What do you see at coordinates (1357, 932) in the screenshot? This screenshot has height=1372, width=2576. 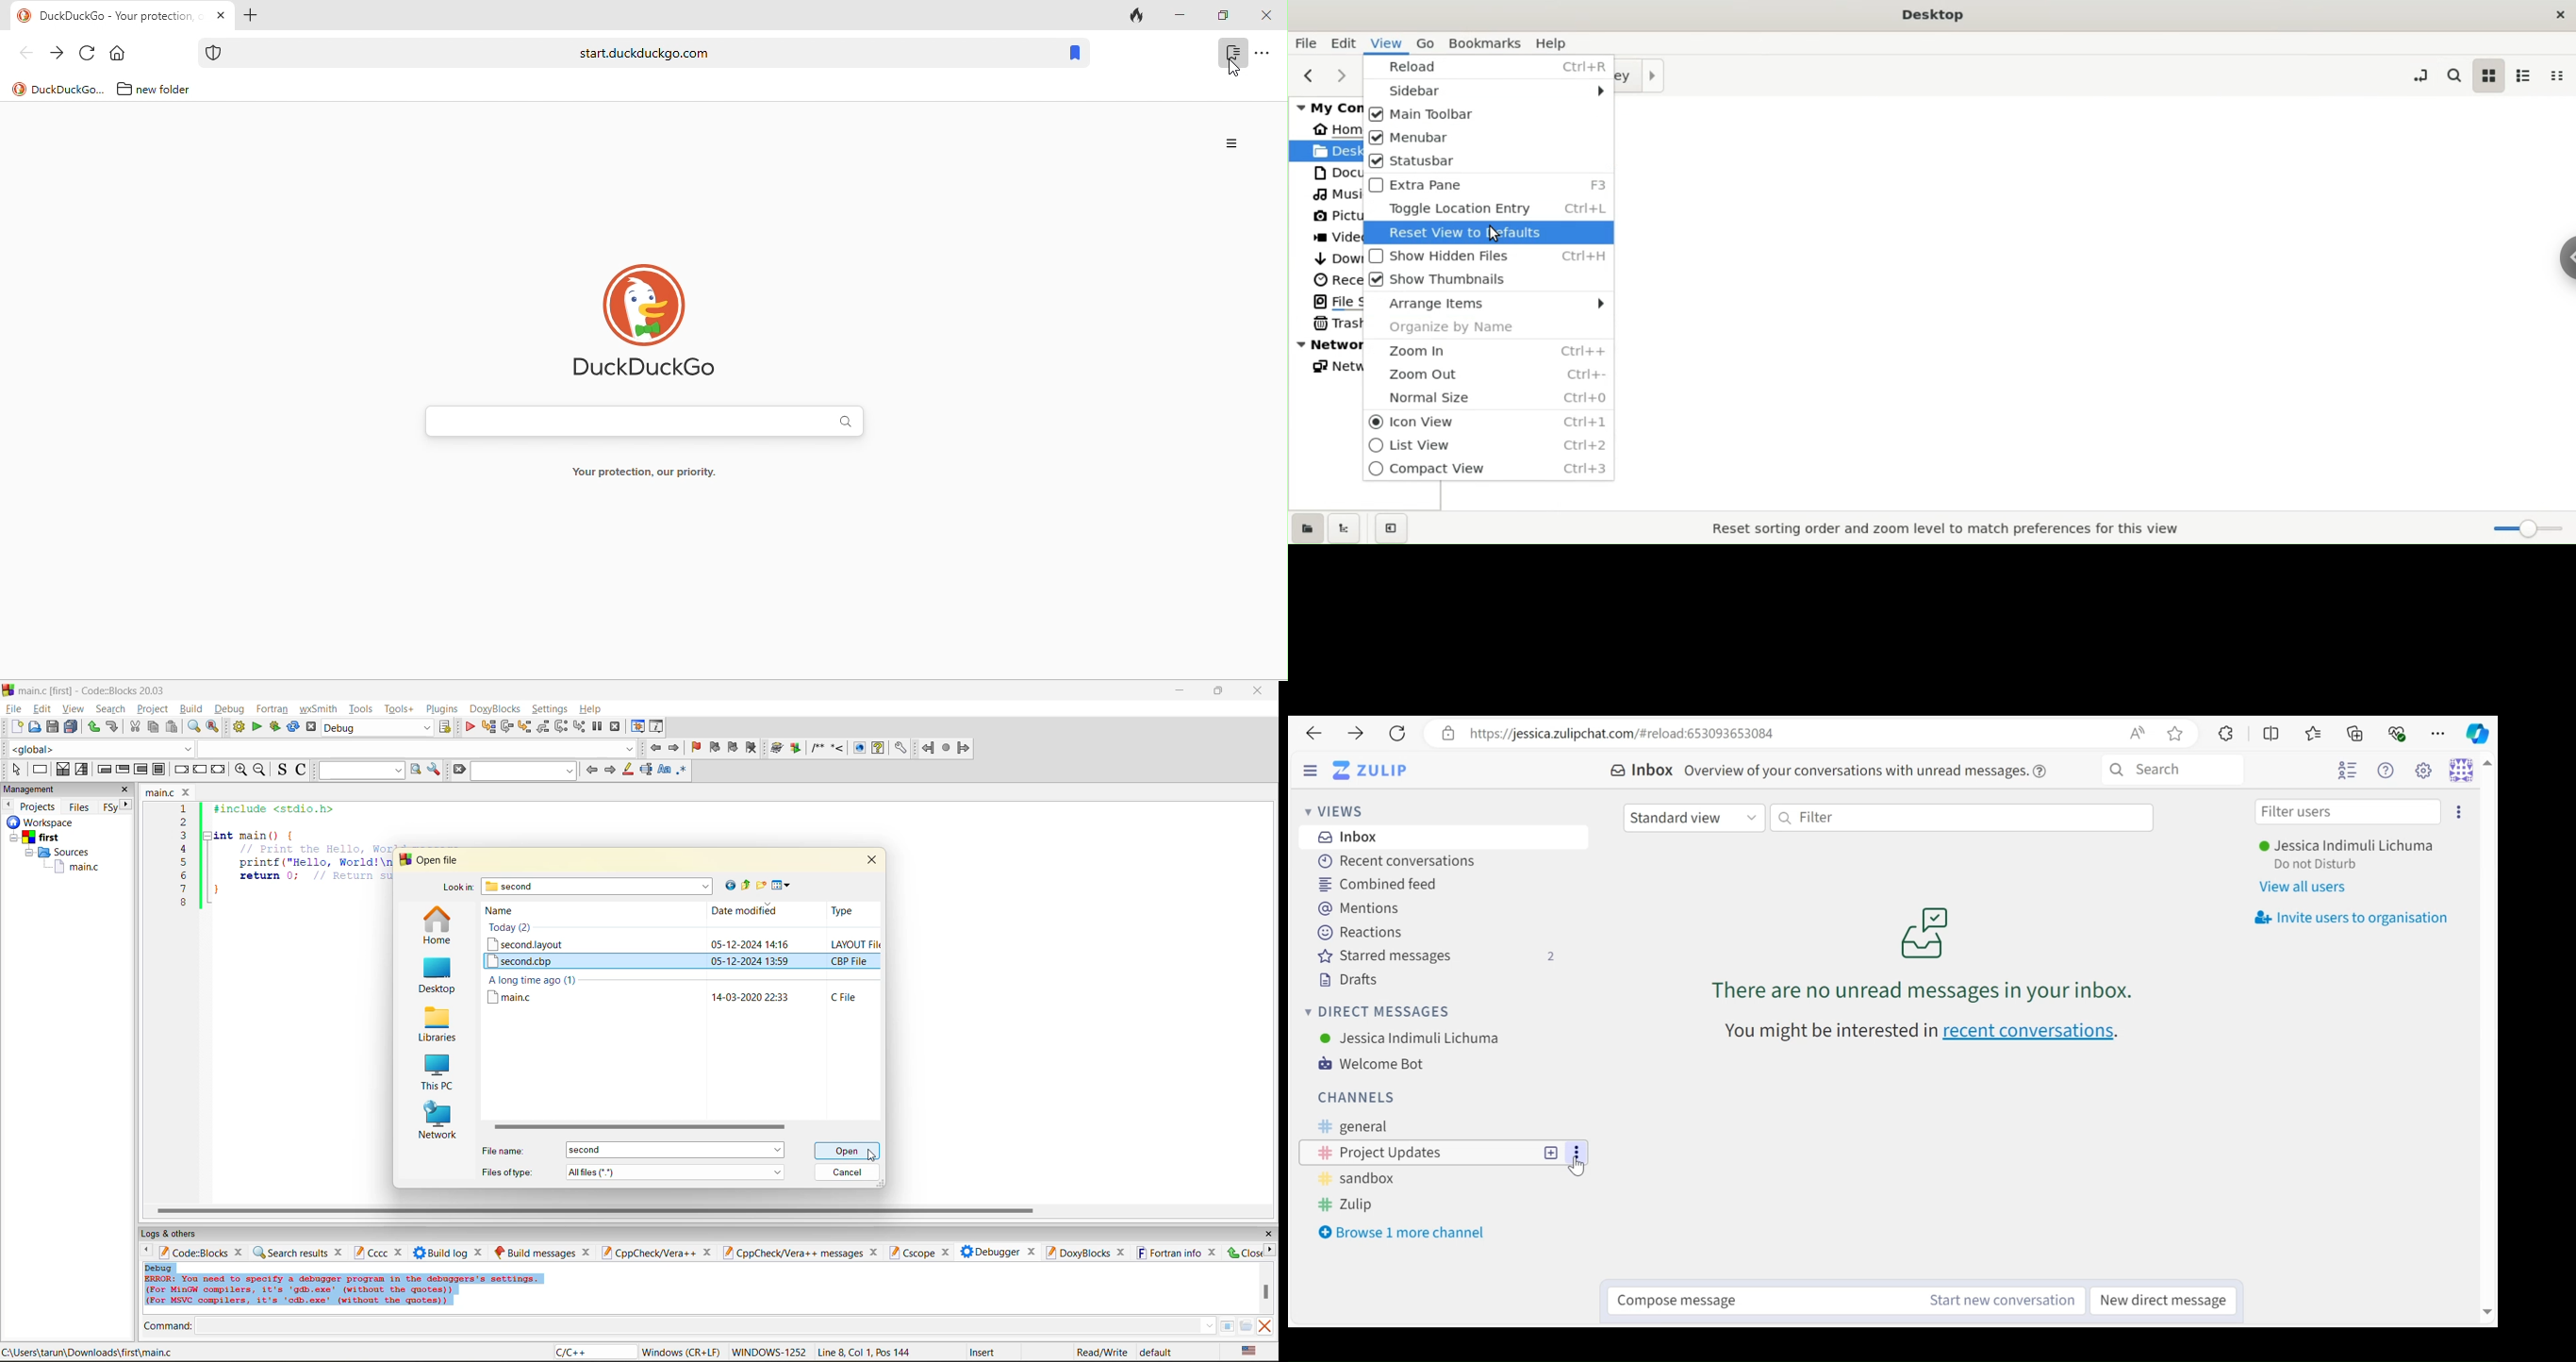 I see `Reactions` at bounding box center [1357, 932].